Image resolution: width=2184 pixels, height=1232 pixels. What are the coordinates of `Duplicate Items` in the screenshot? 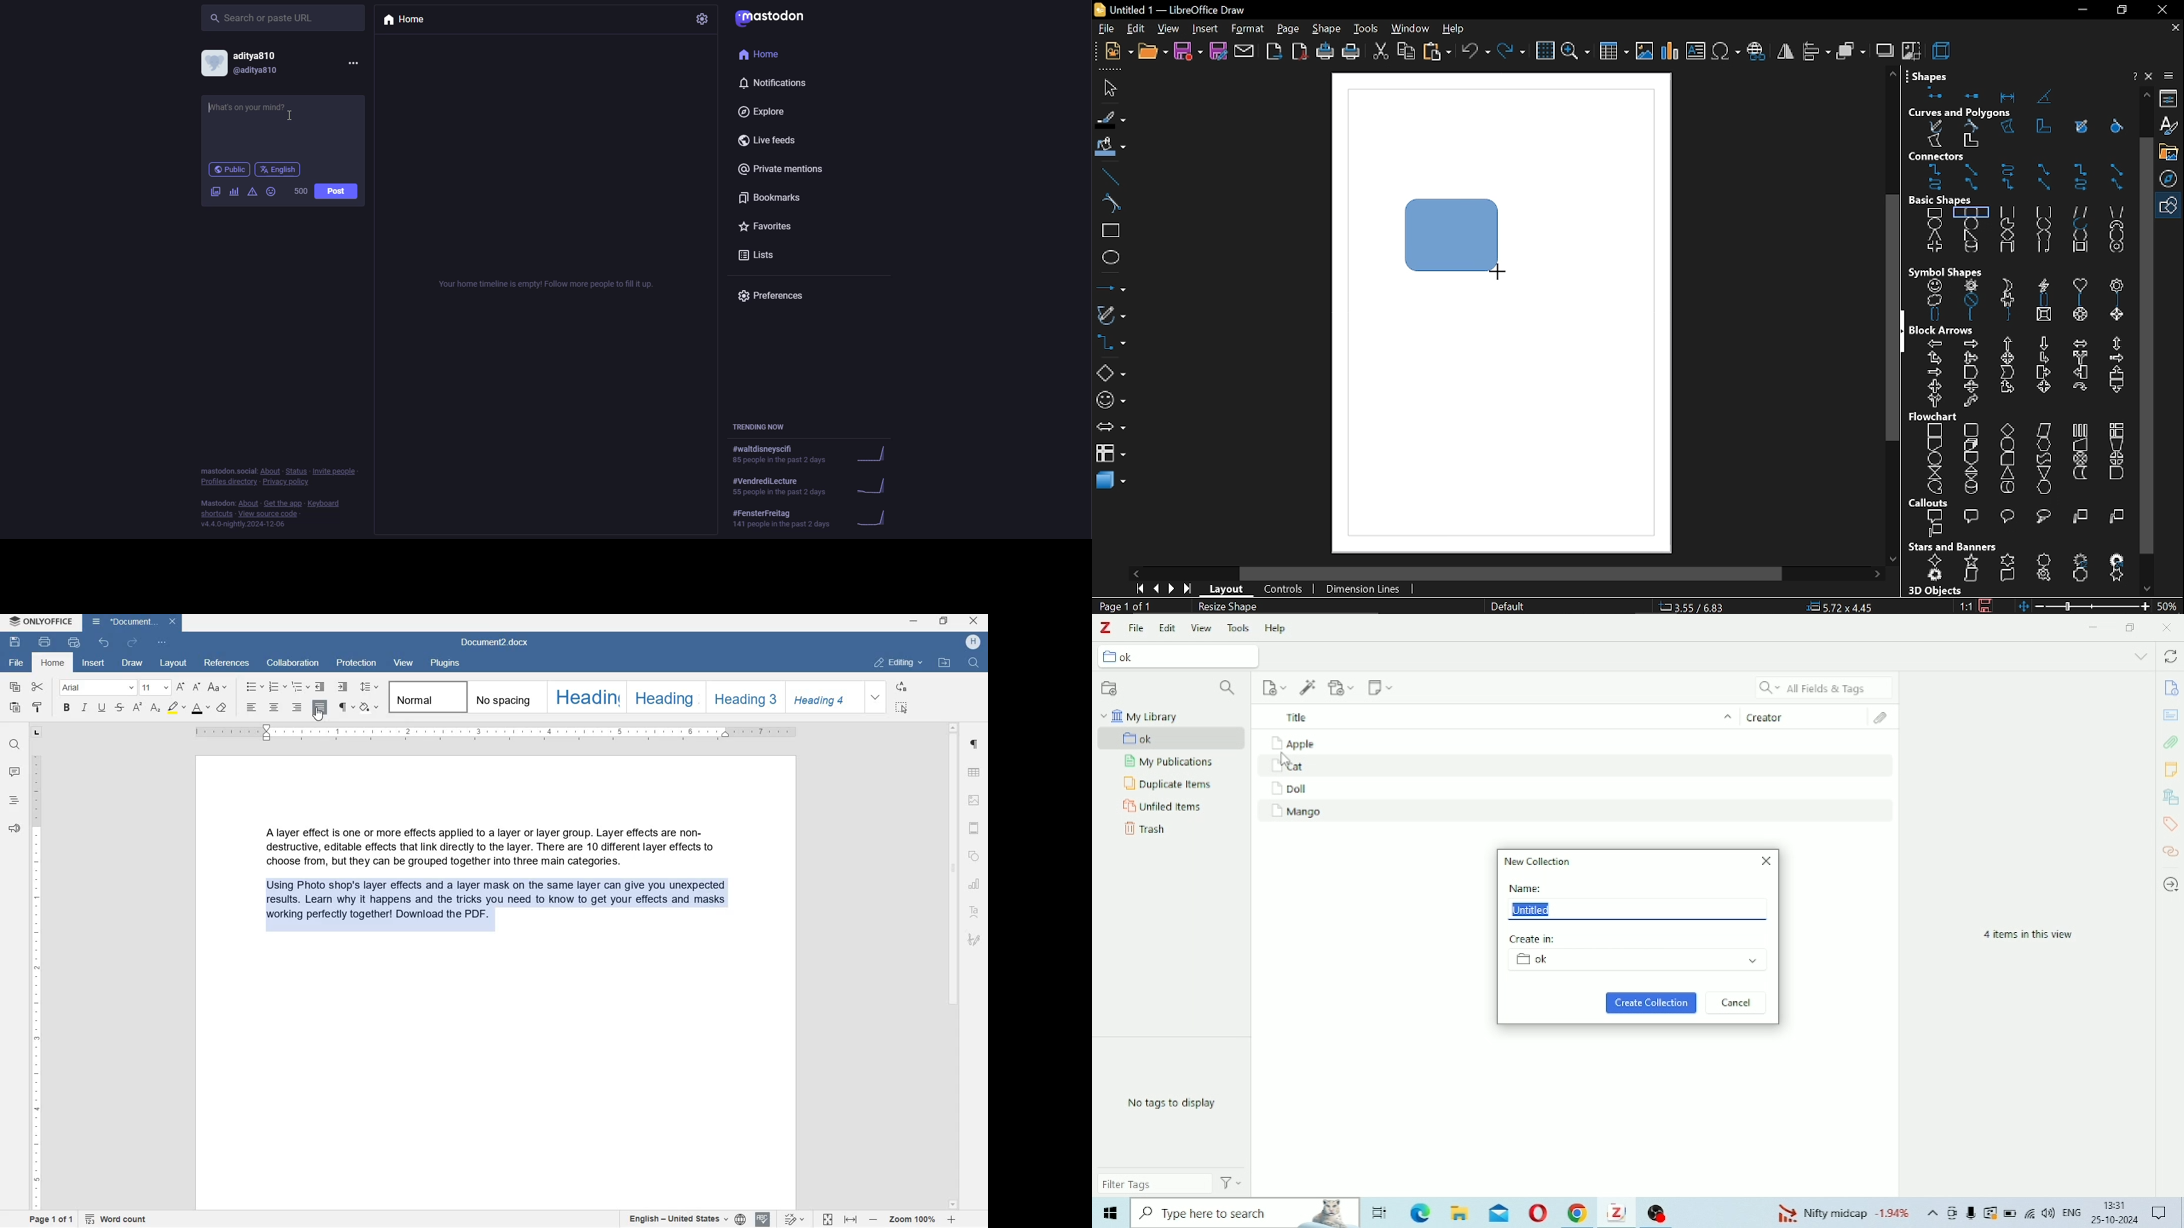 It's located at (1168, 784).